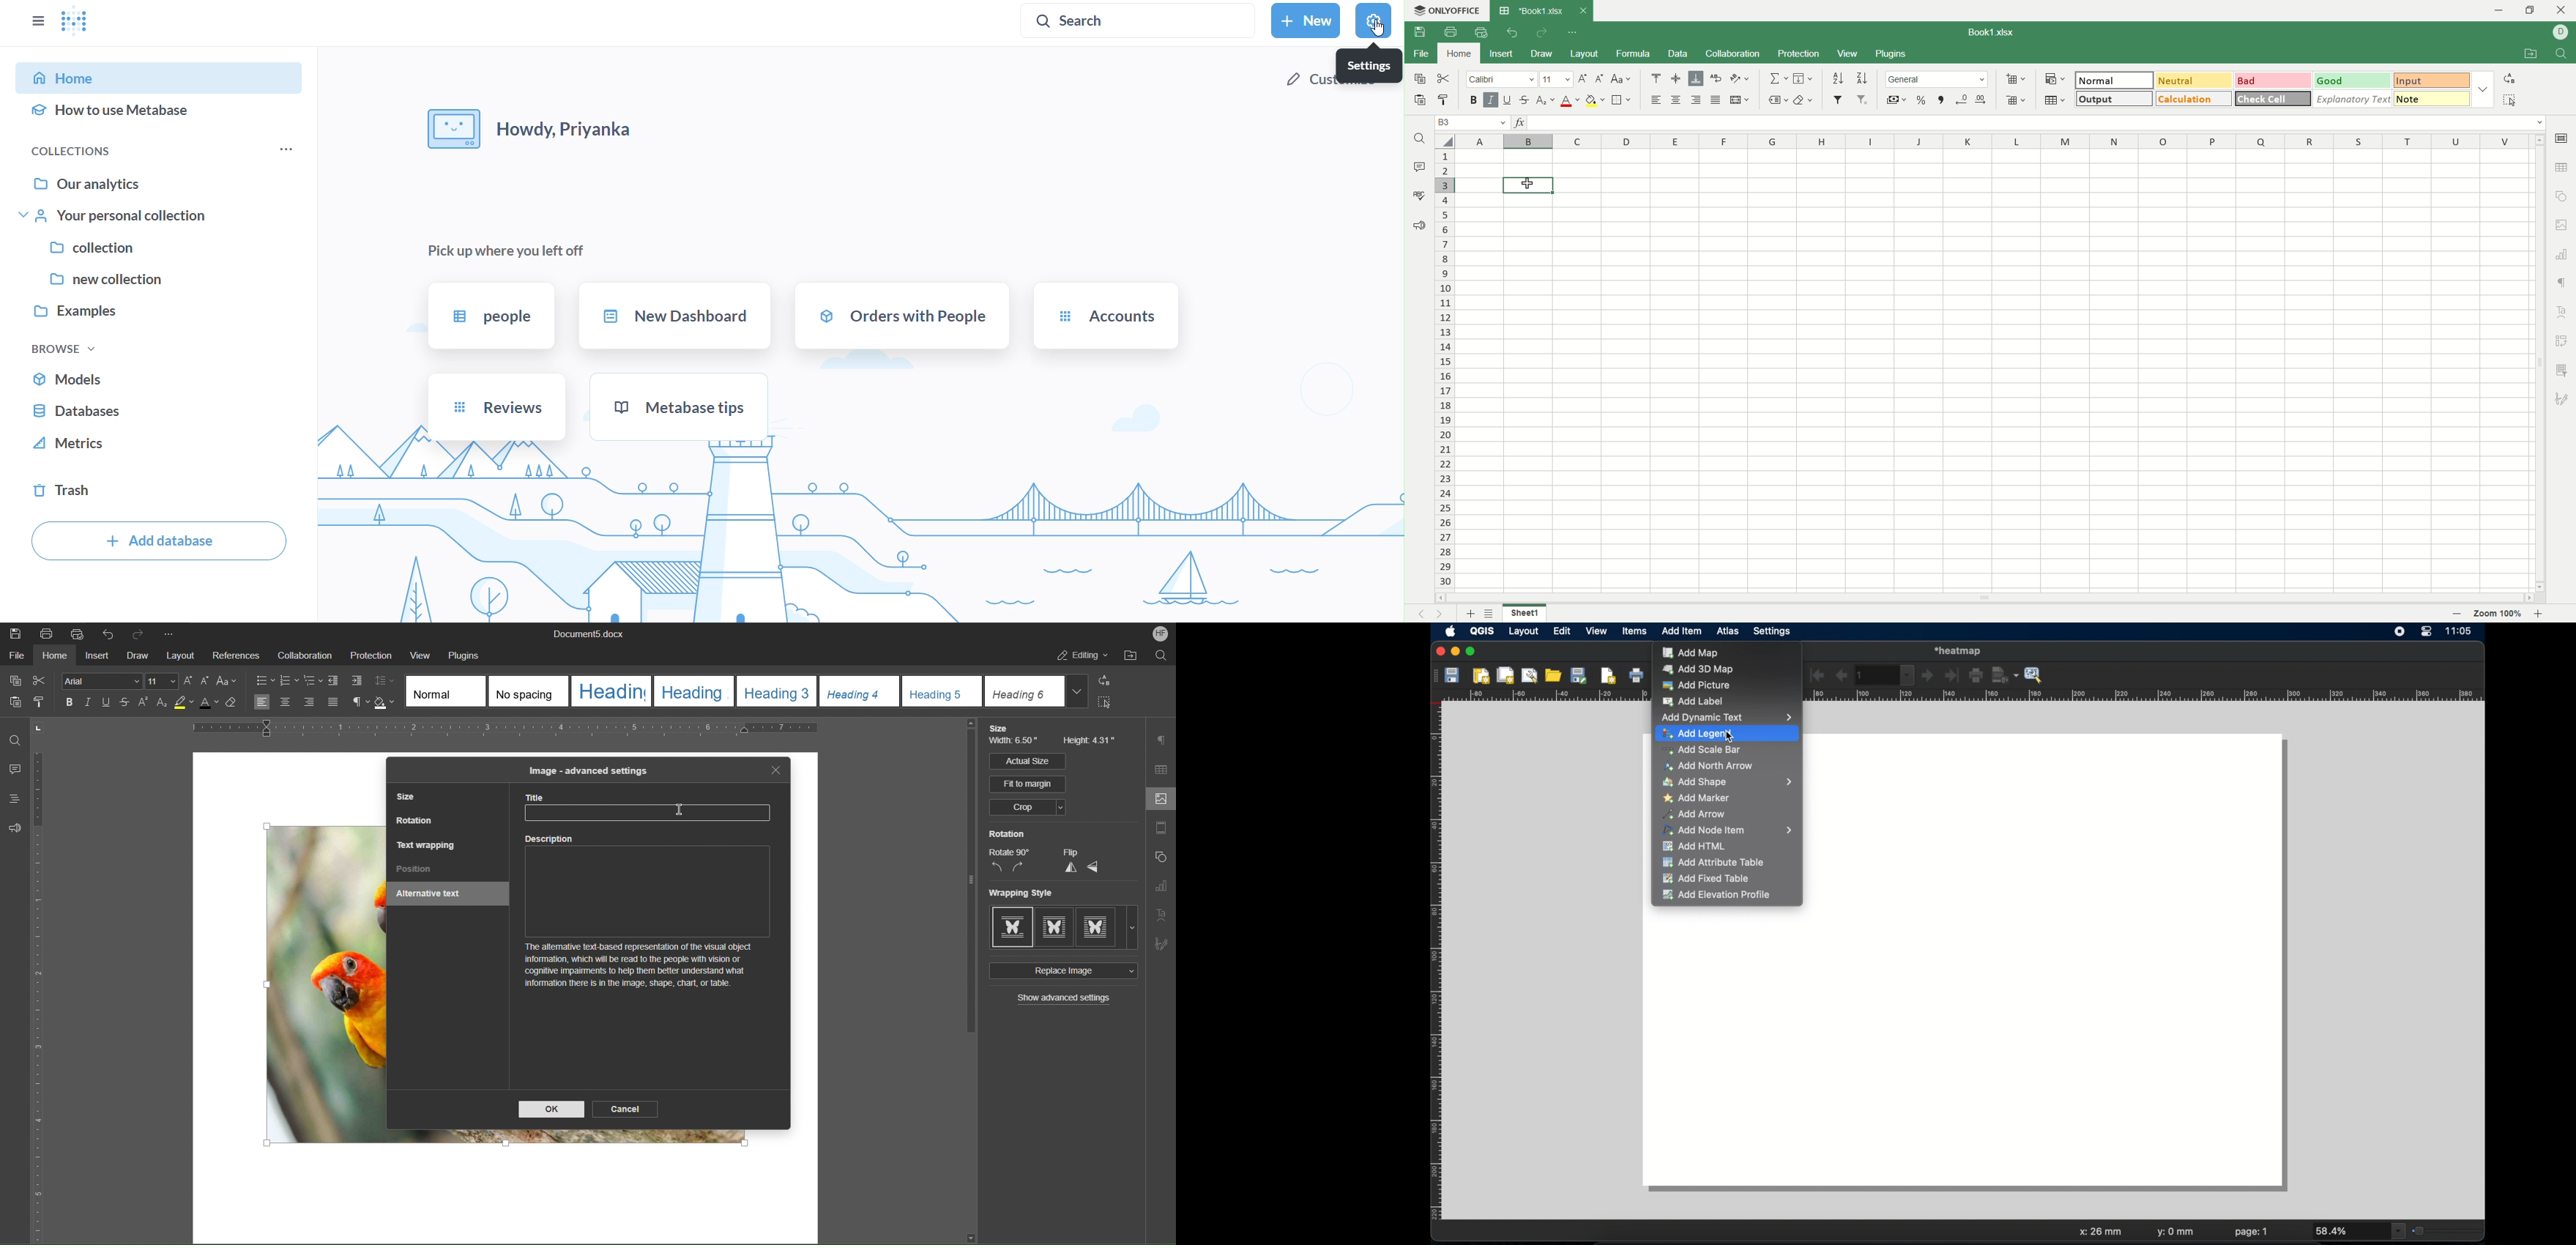 Image resolution: width=2576 pixels, height=1260 pixels. Describe the element at coordinates (99, 657) in the screenshot. I see `Insert` at that location.